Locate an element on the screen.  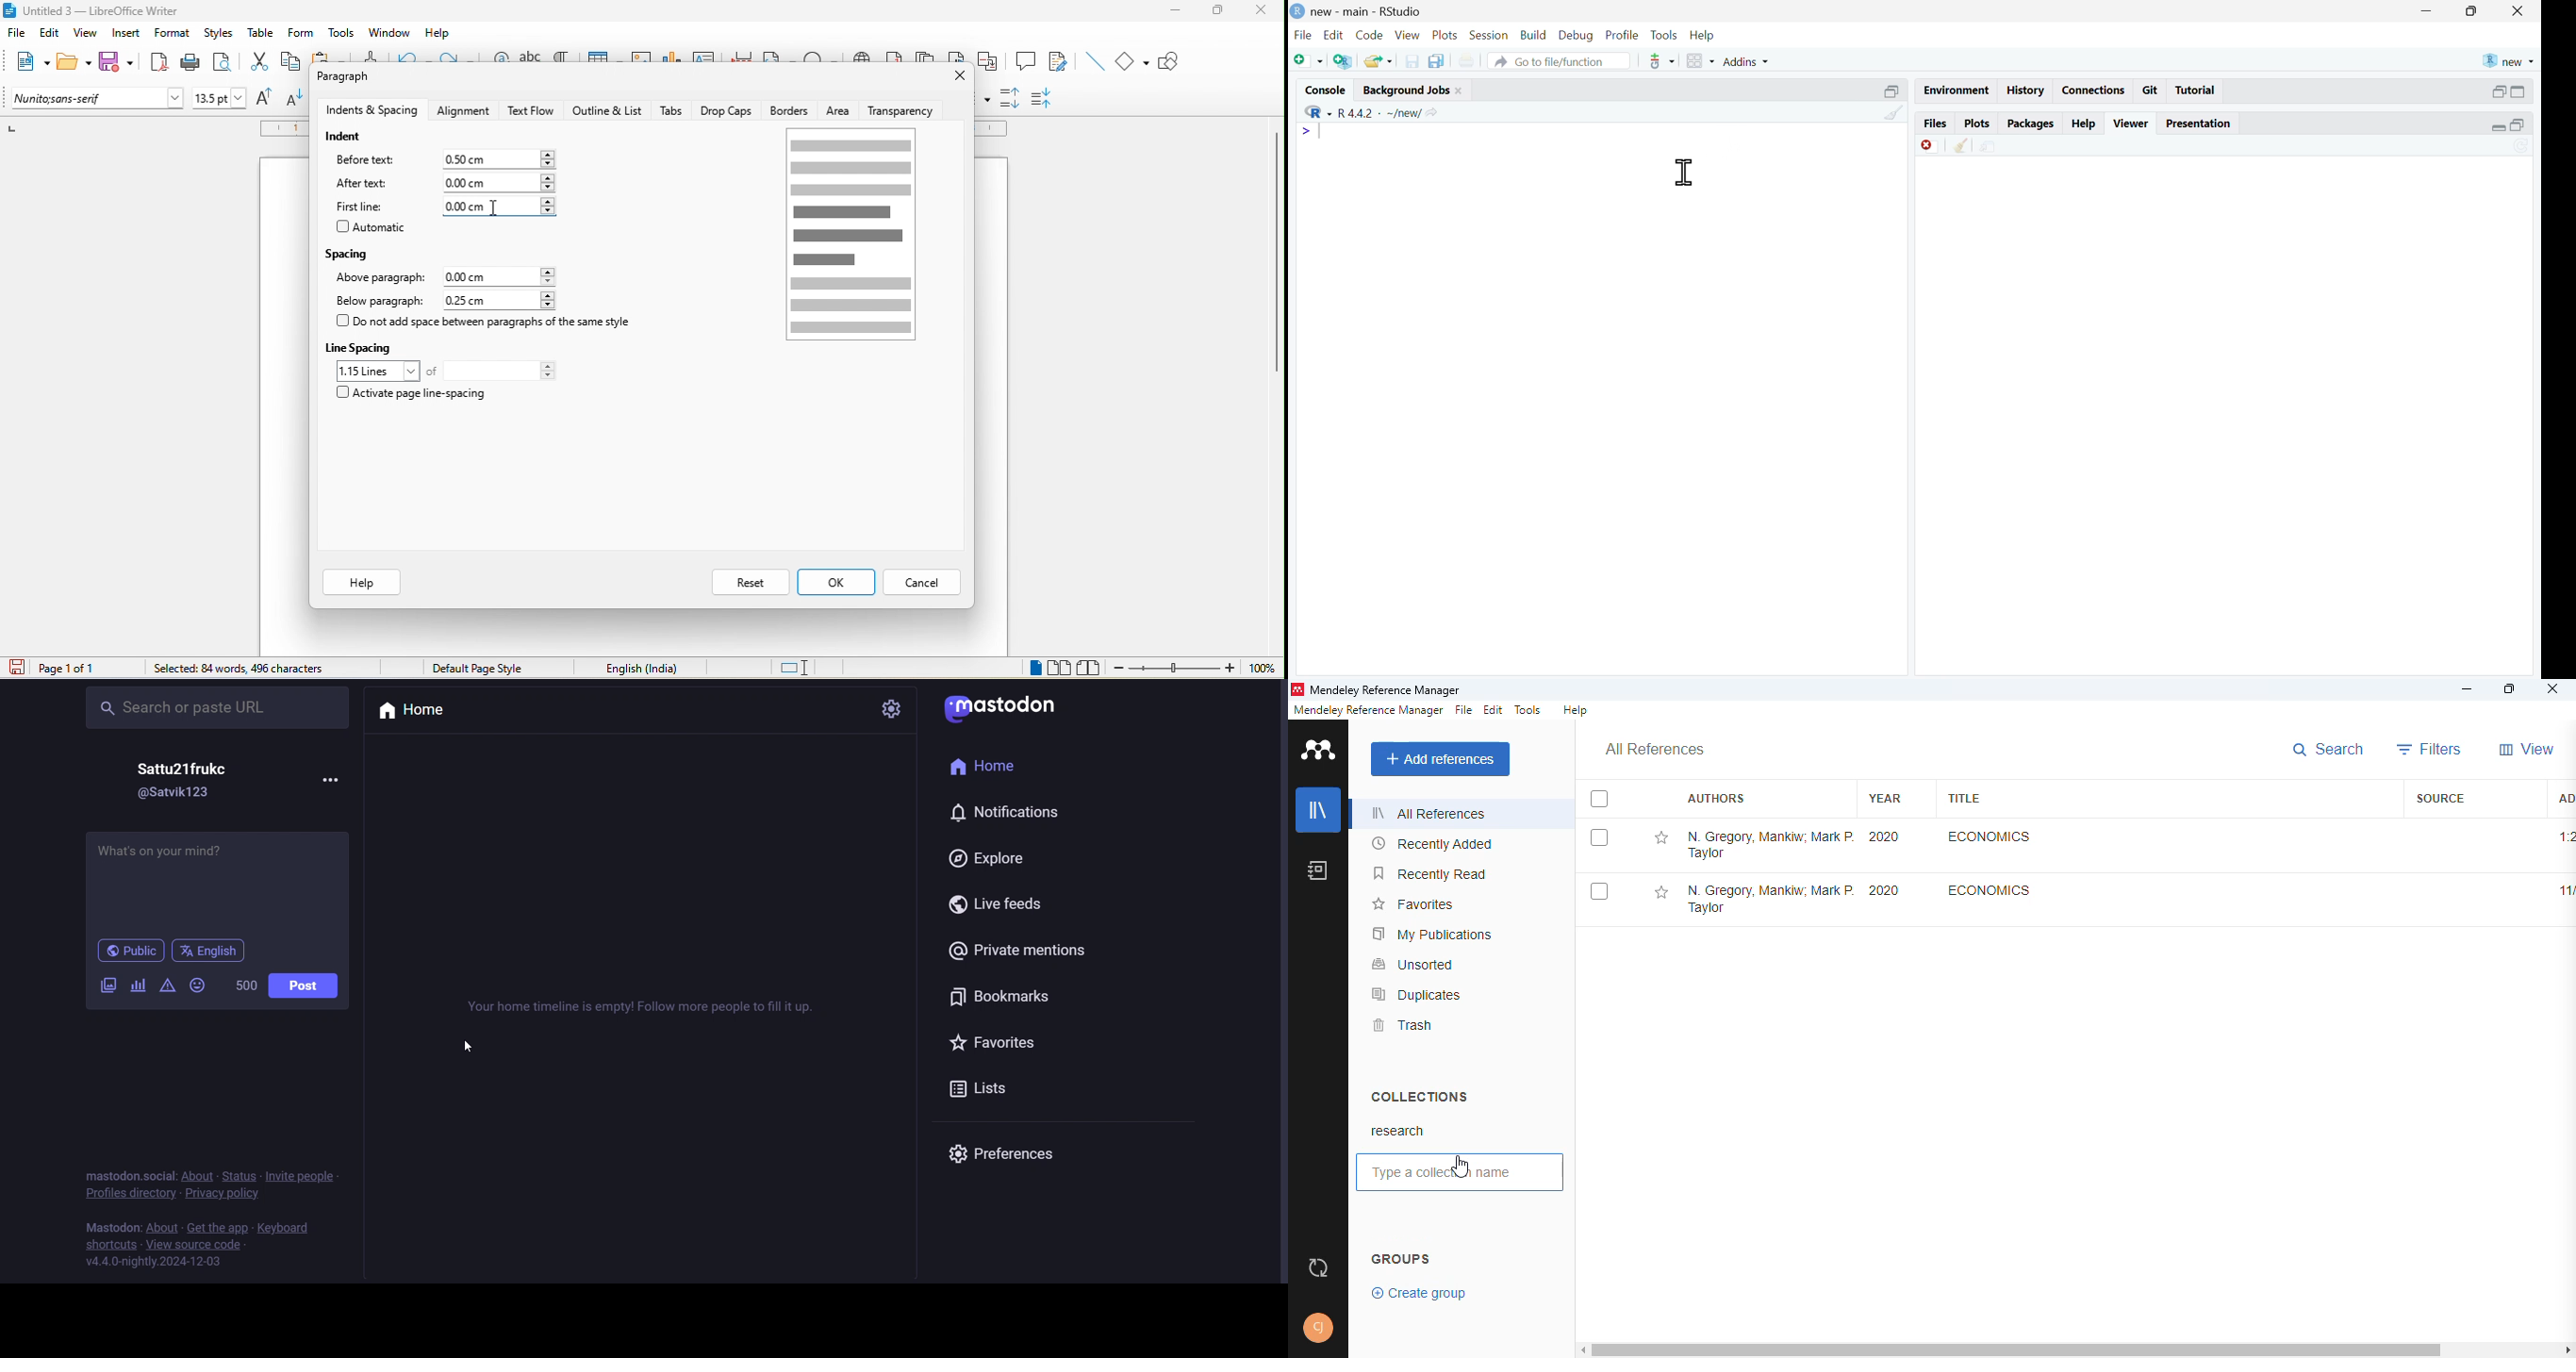
Add file as is located at coordinates (1309, 61).